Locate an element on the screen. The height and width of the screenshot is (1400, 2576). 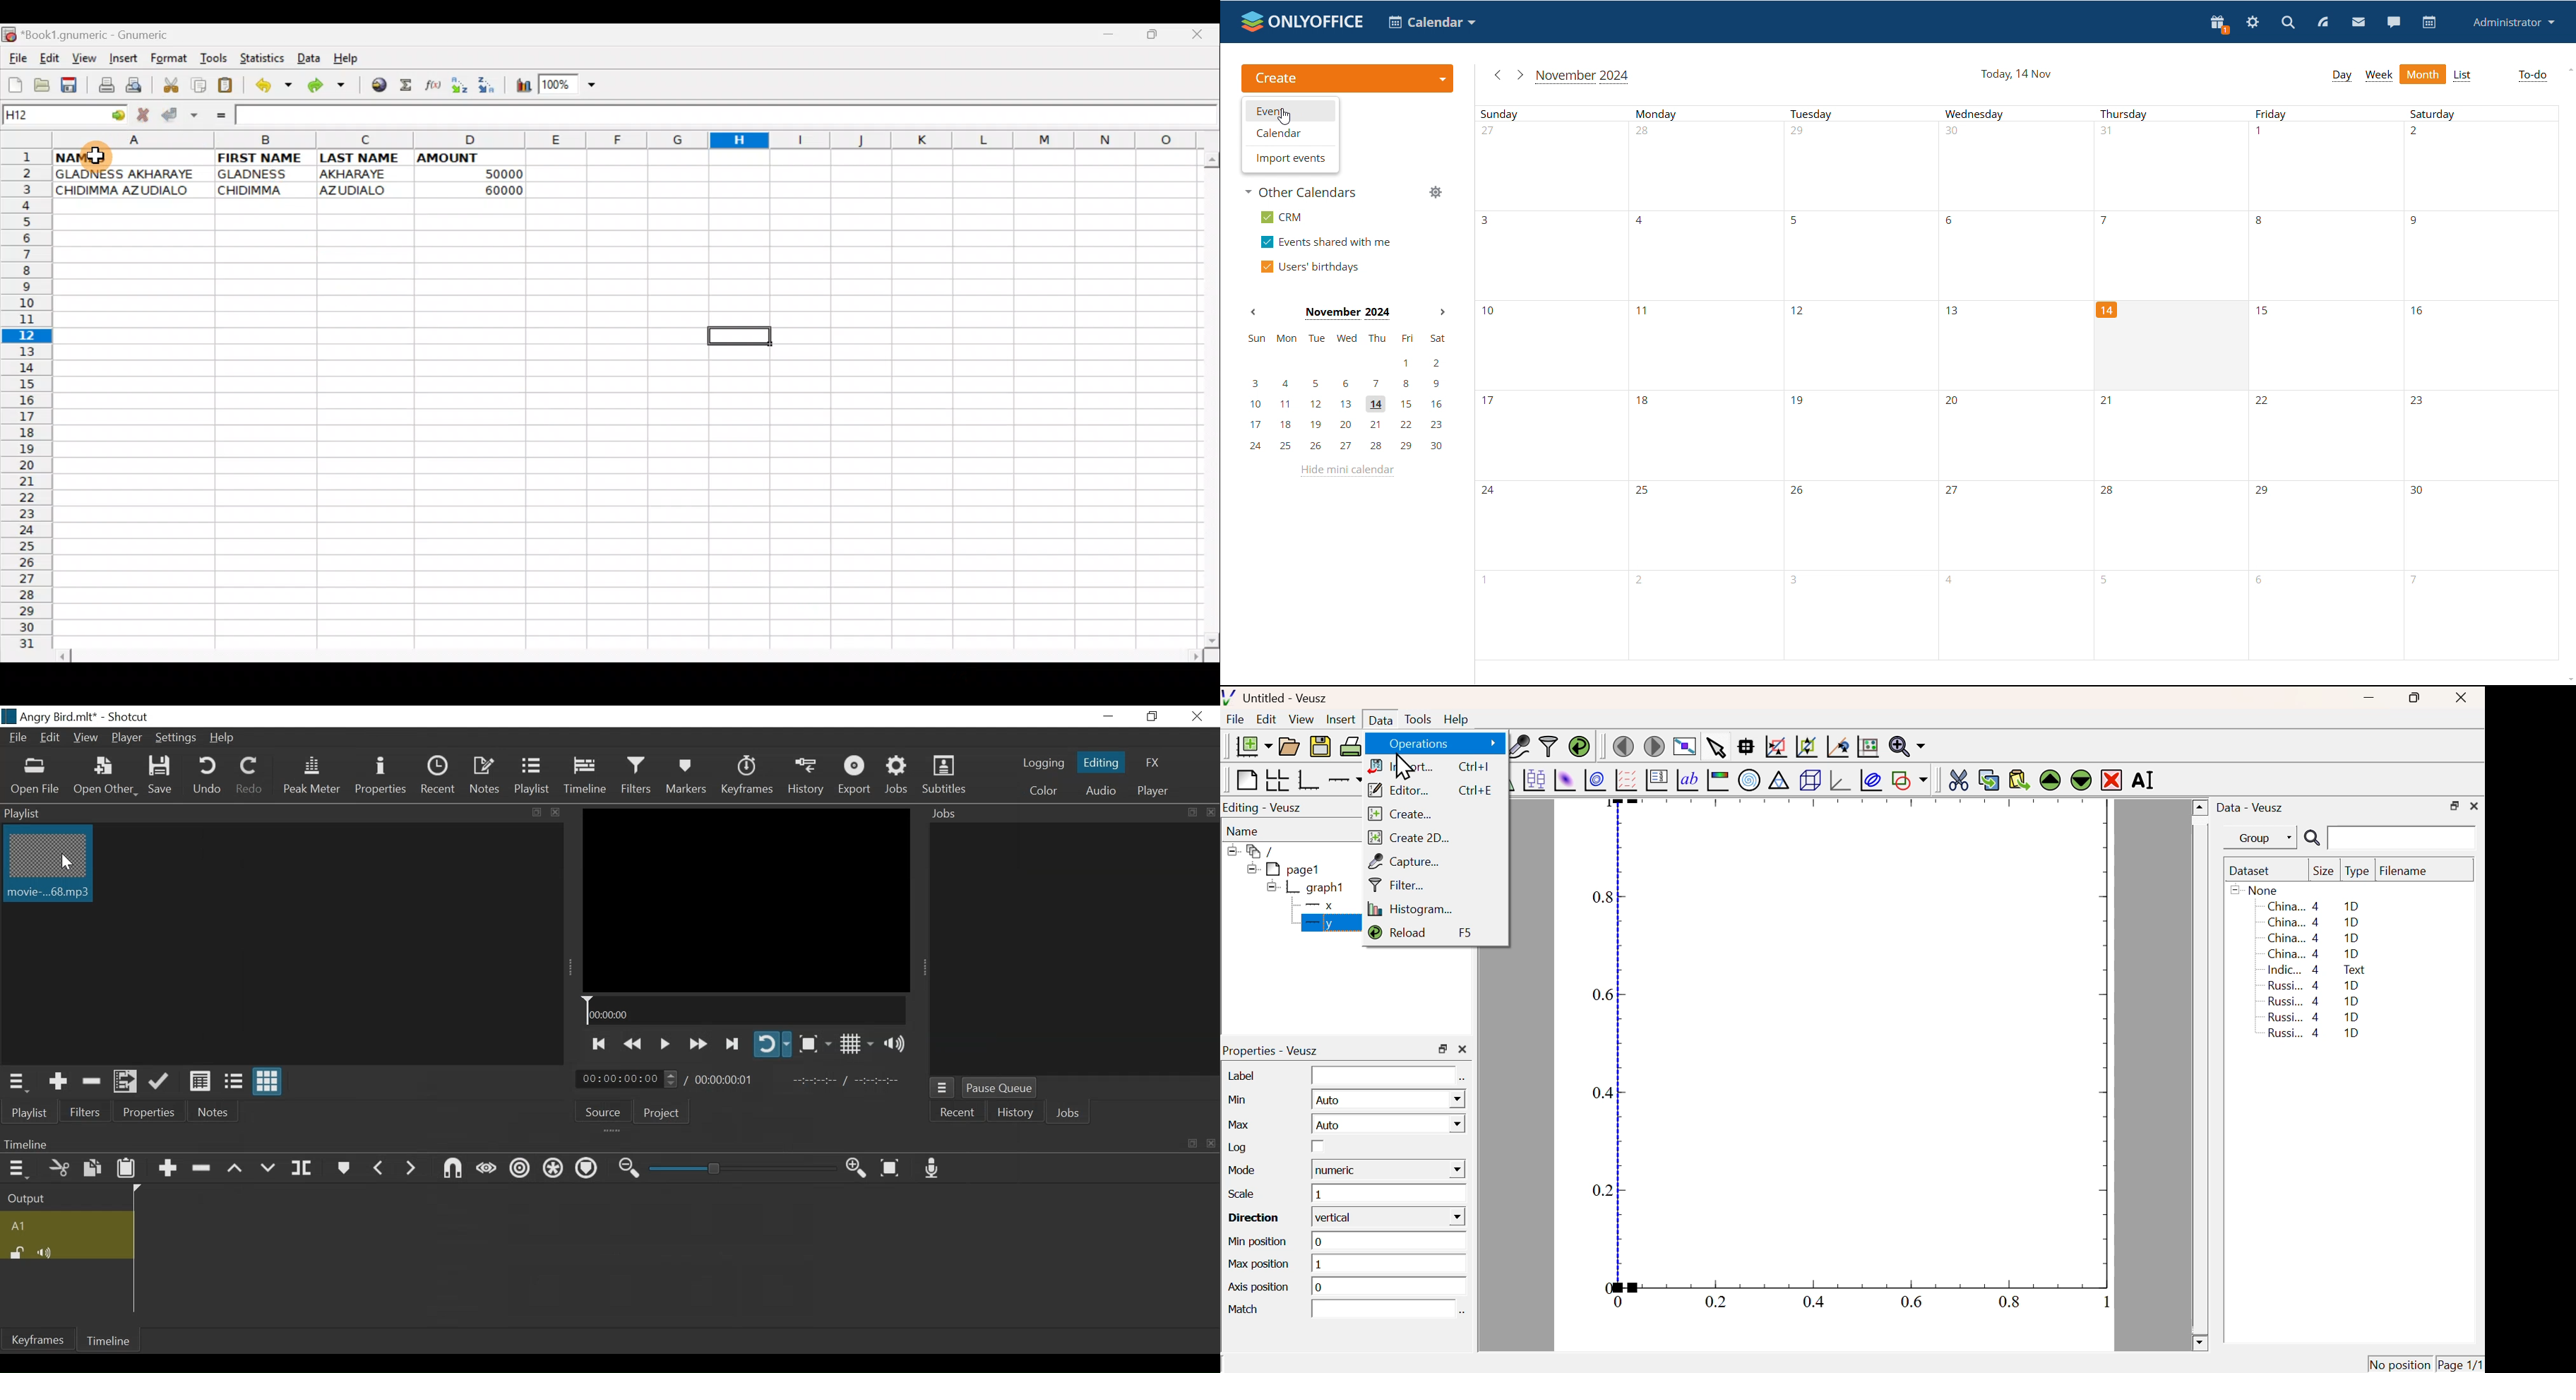
View is located at coordinates (81, 58).